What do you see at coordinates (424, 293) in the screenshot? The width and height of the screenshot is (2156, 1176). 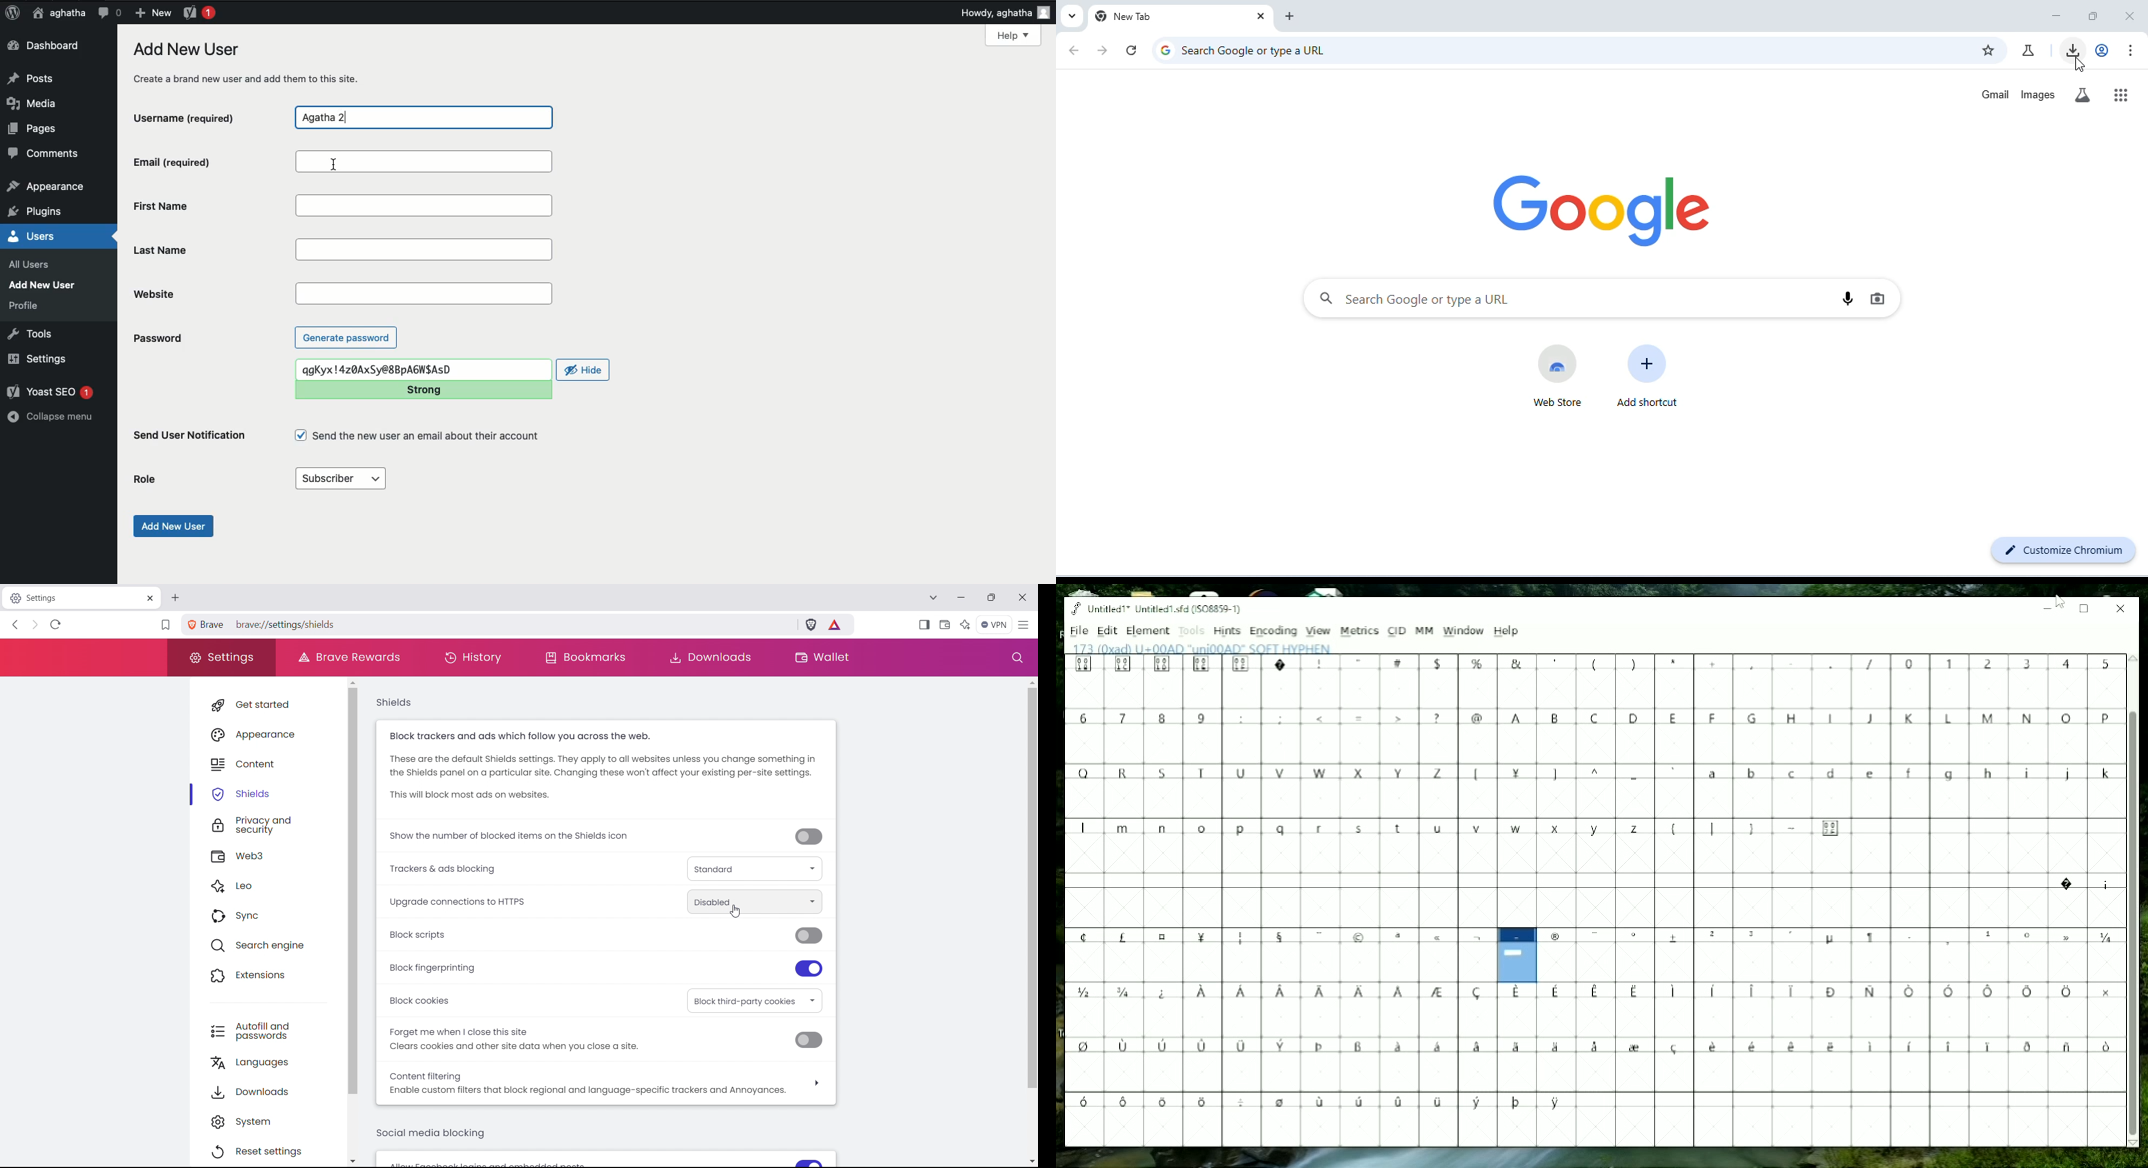 I see `Website` at bounding box center [424, 293].